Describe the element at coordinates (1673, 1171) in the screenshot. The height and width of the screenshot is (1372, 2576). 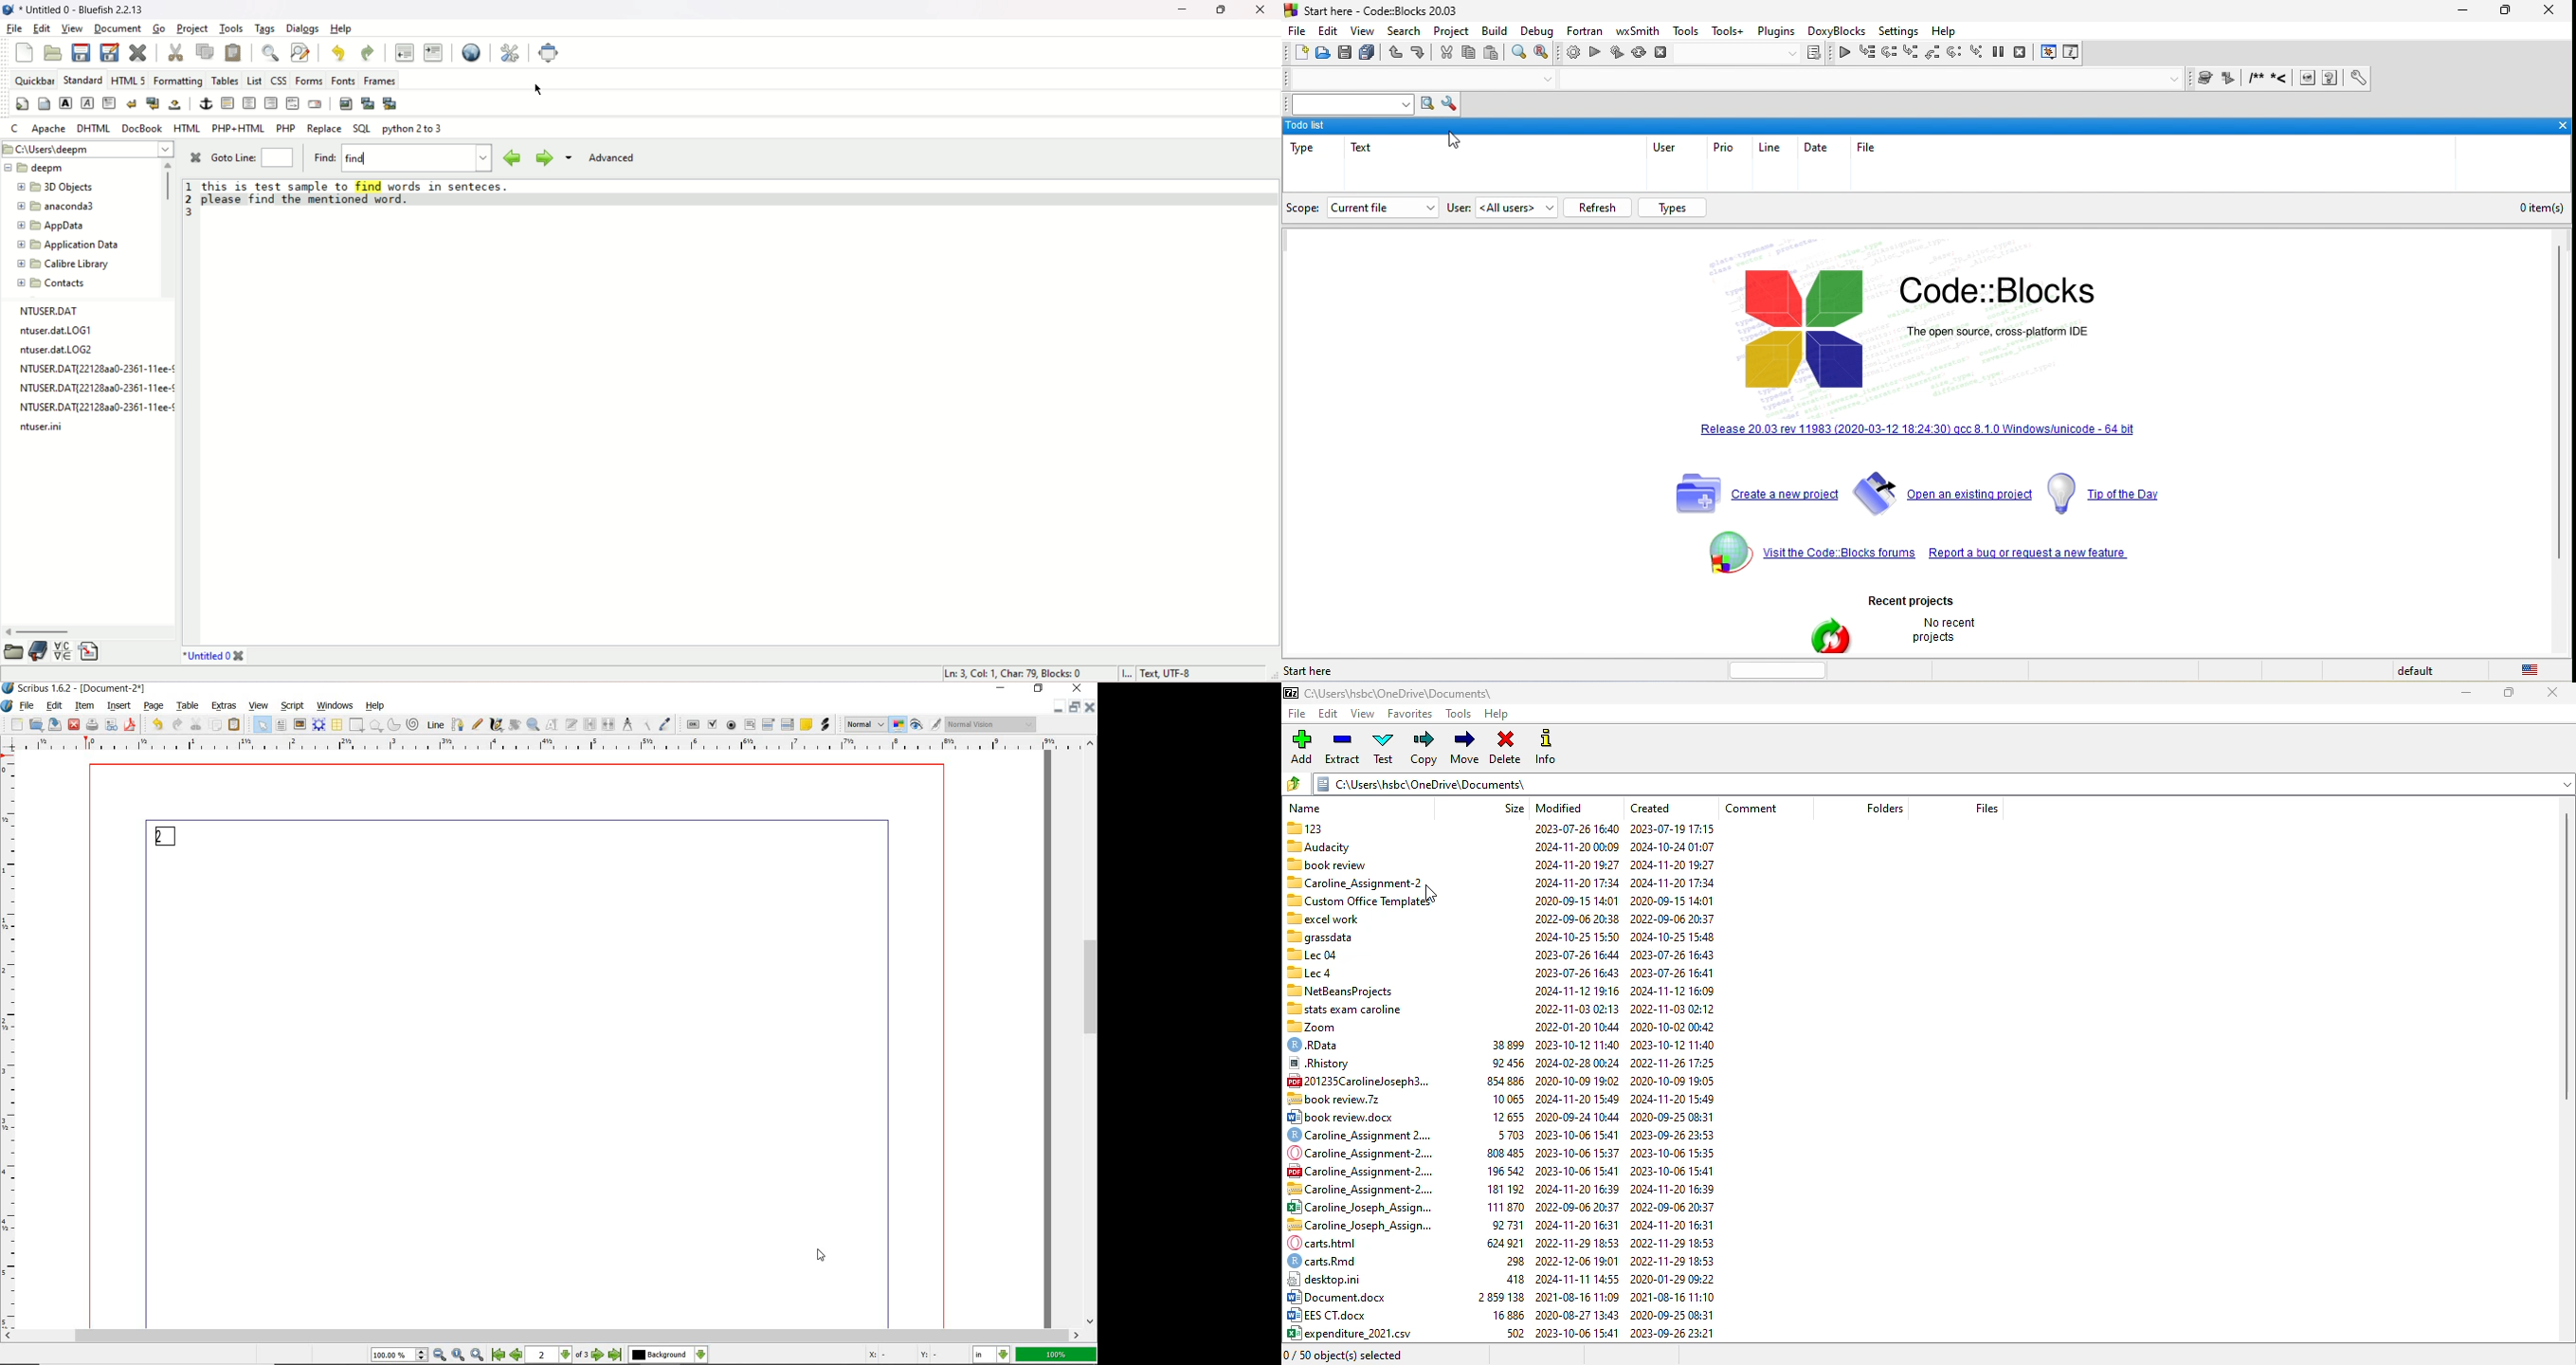
I see `2023-10-06 15:41` at that location.